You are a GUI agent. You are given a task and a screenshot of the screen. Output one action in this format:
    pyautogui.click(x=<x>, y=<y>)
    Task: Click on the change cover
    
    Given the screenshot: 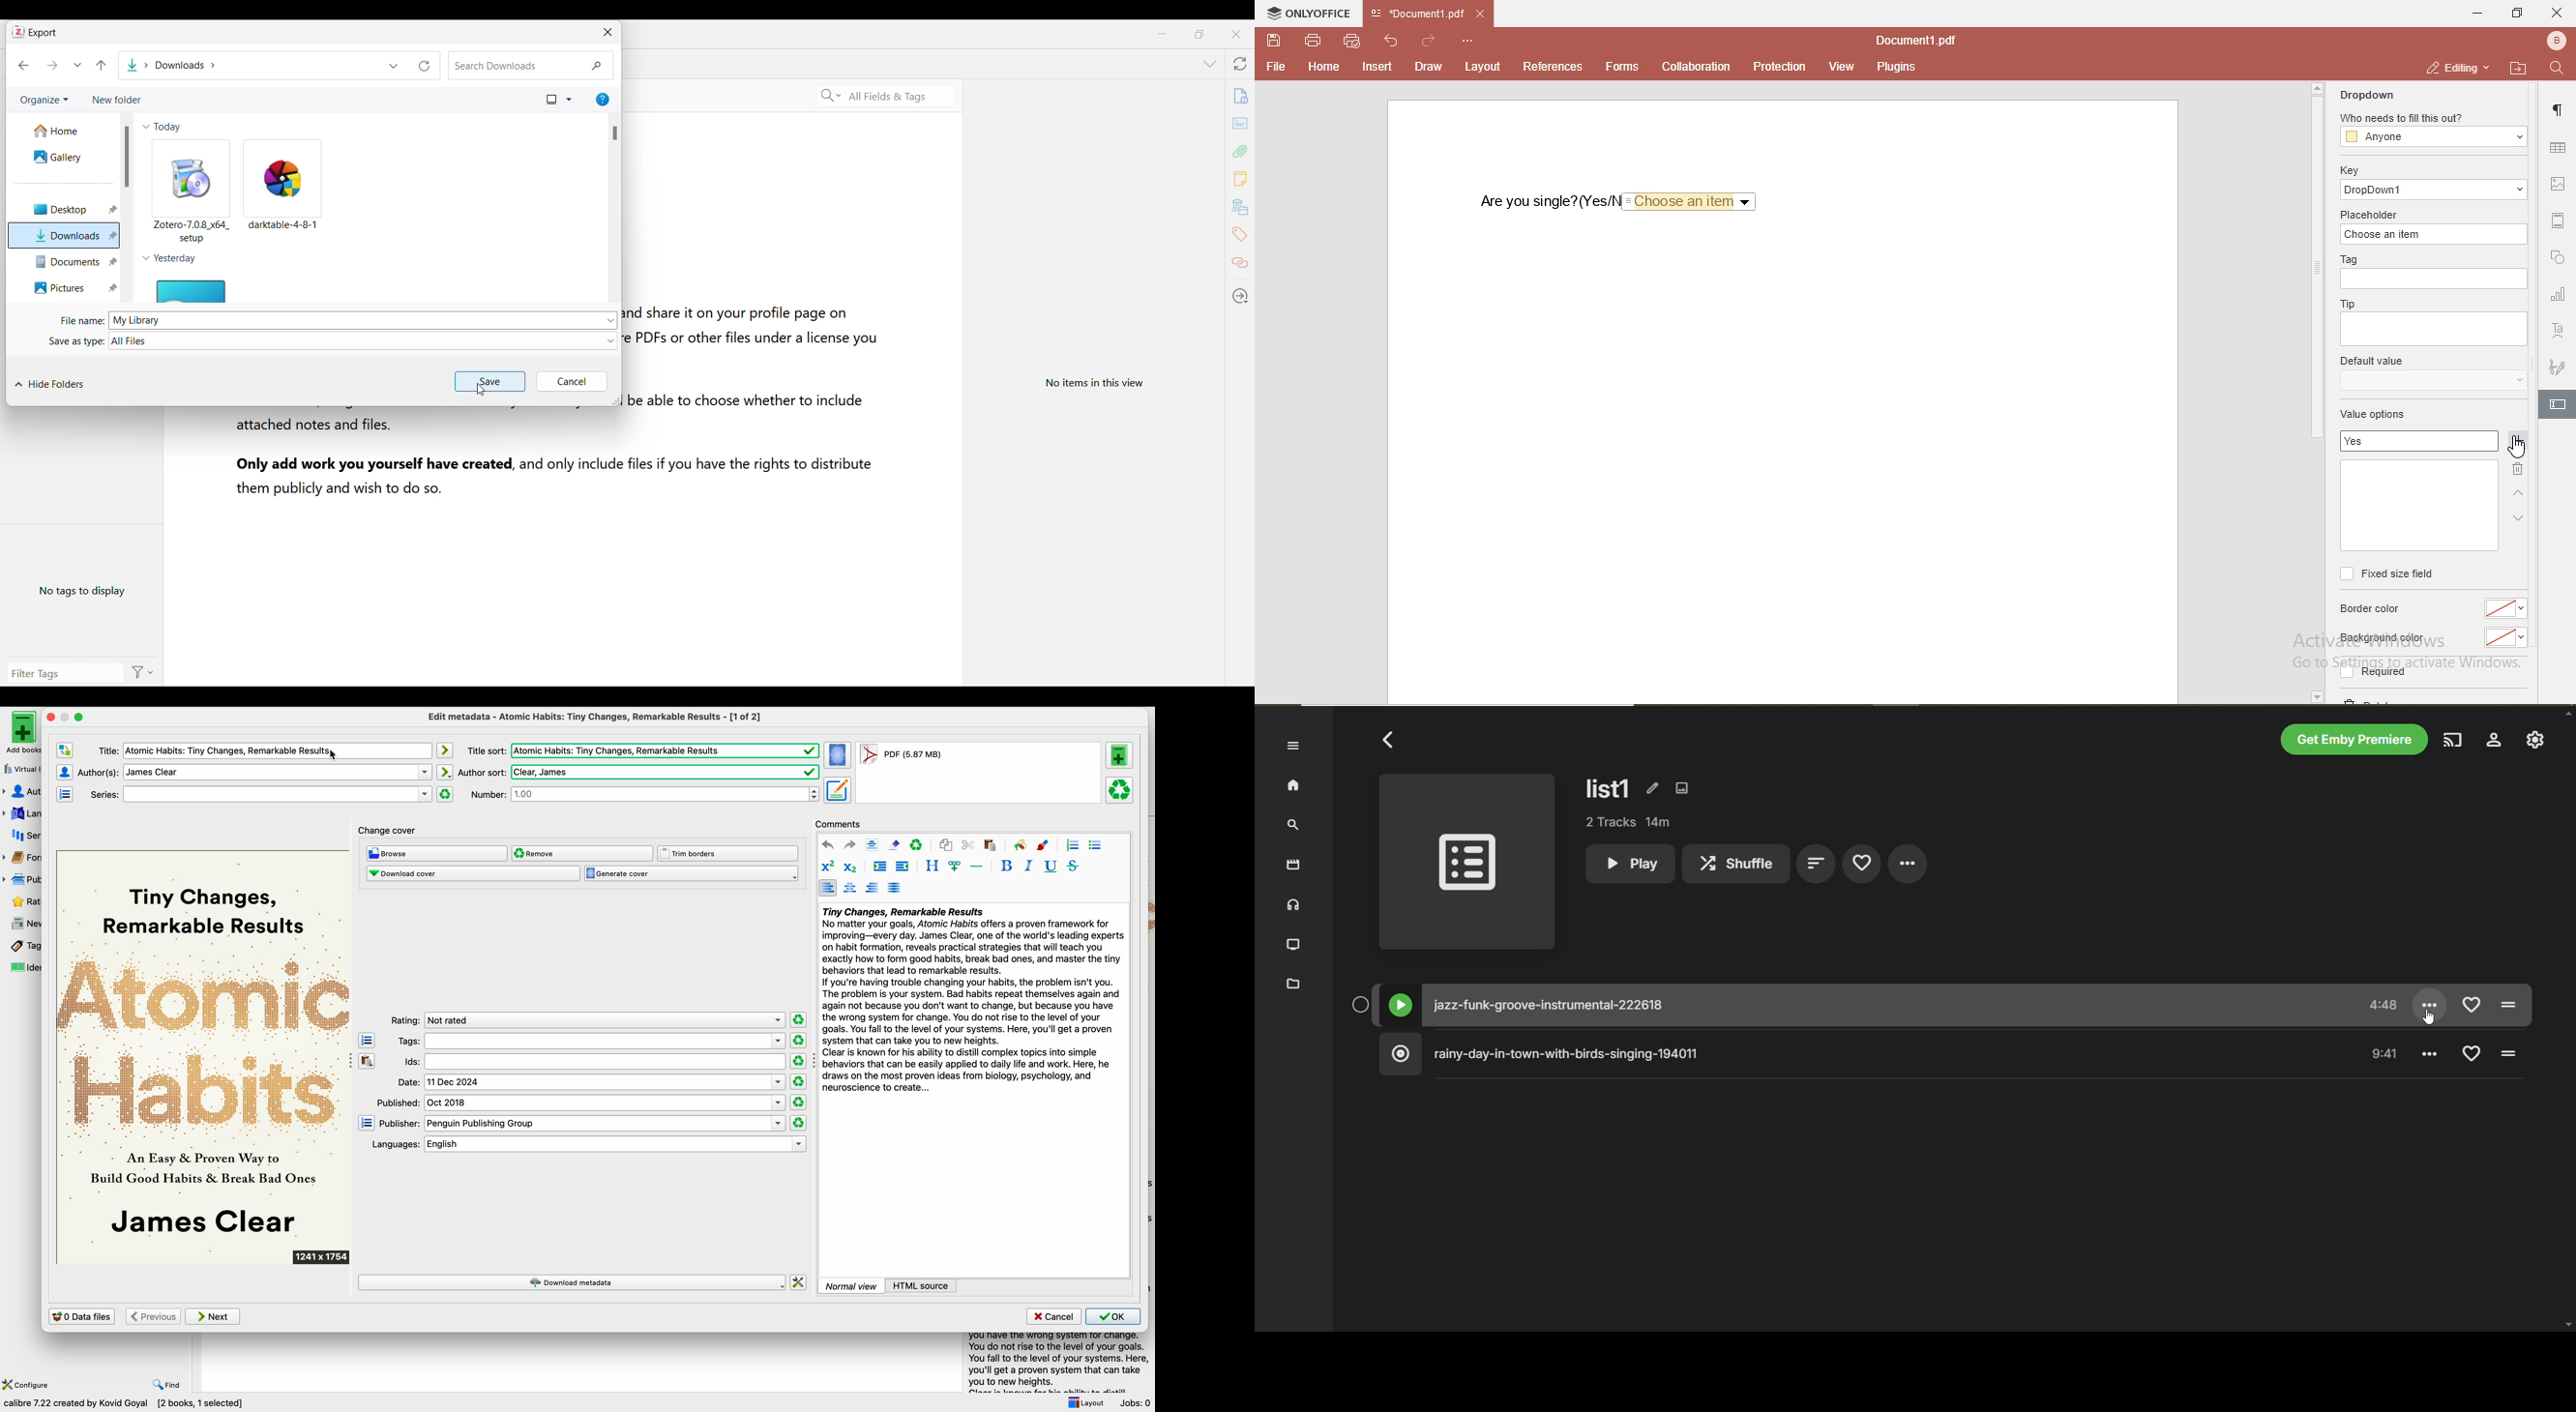 What is the action you would take?
    pyautogui.click(x=389, y=828)
    